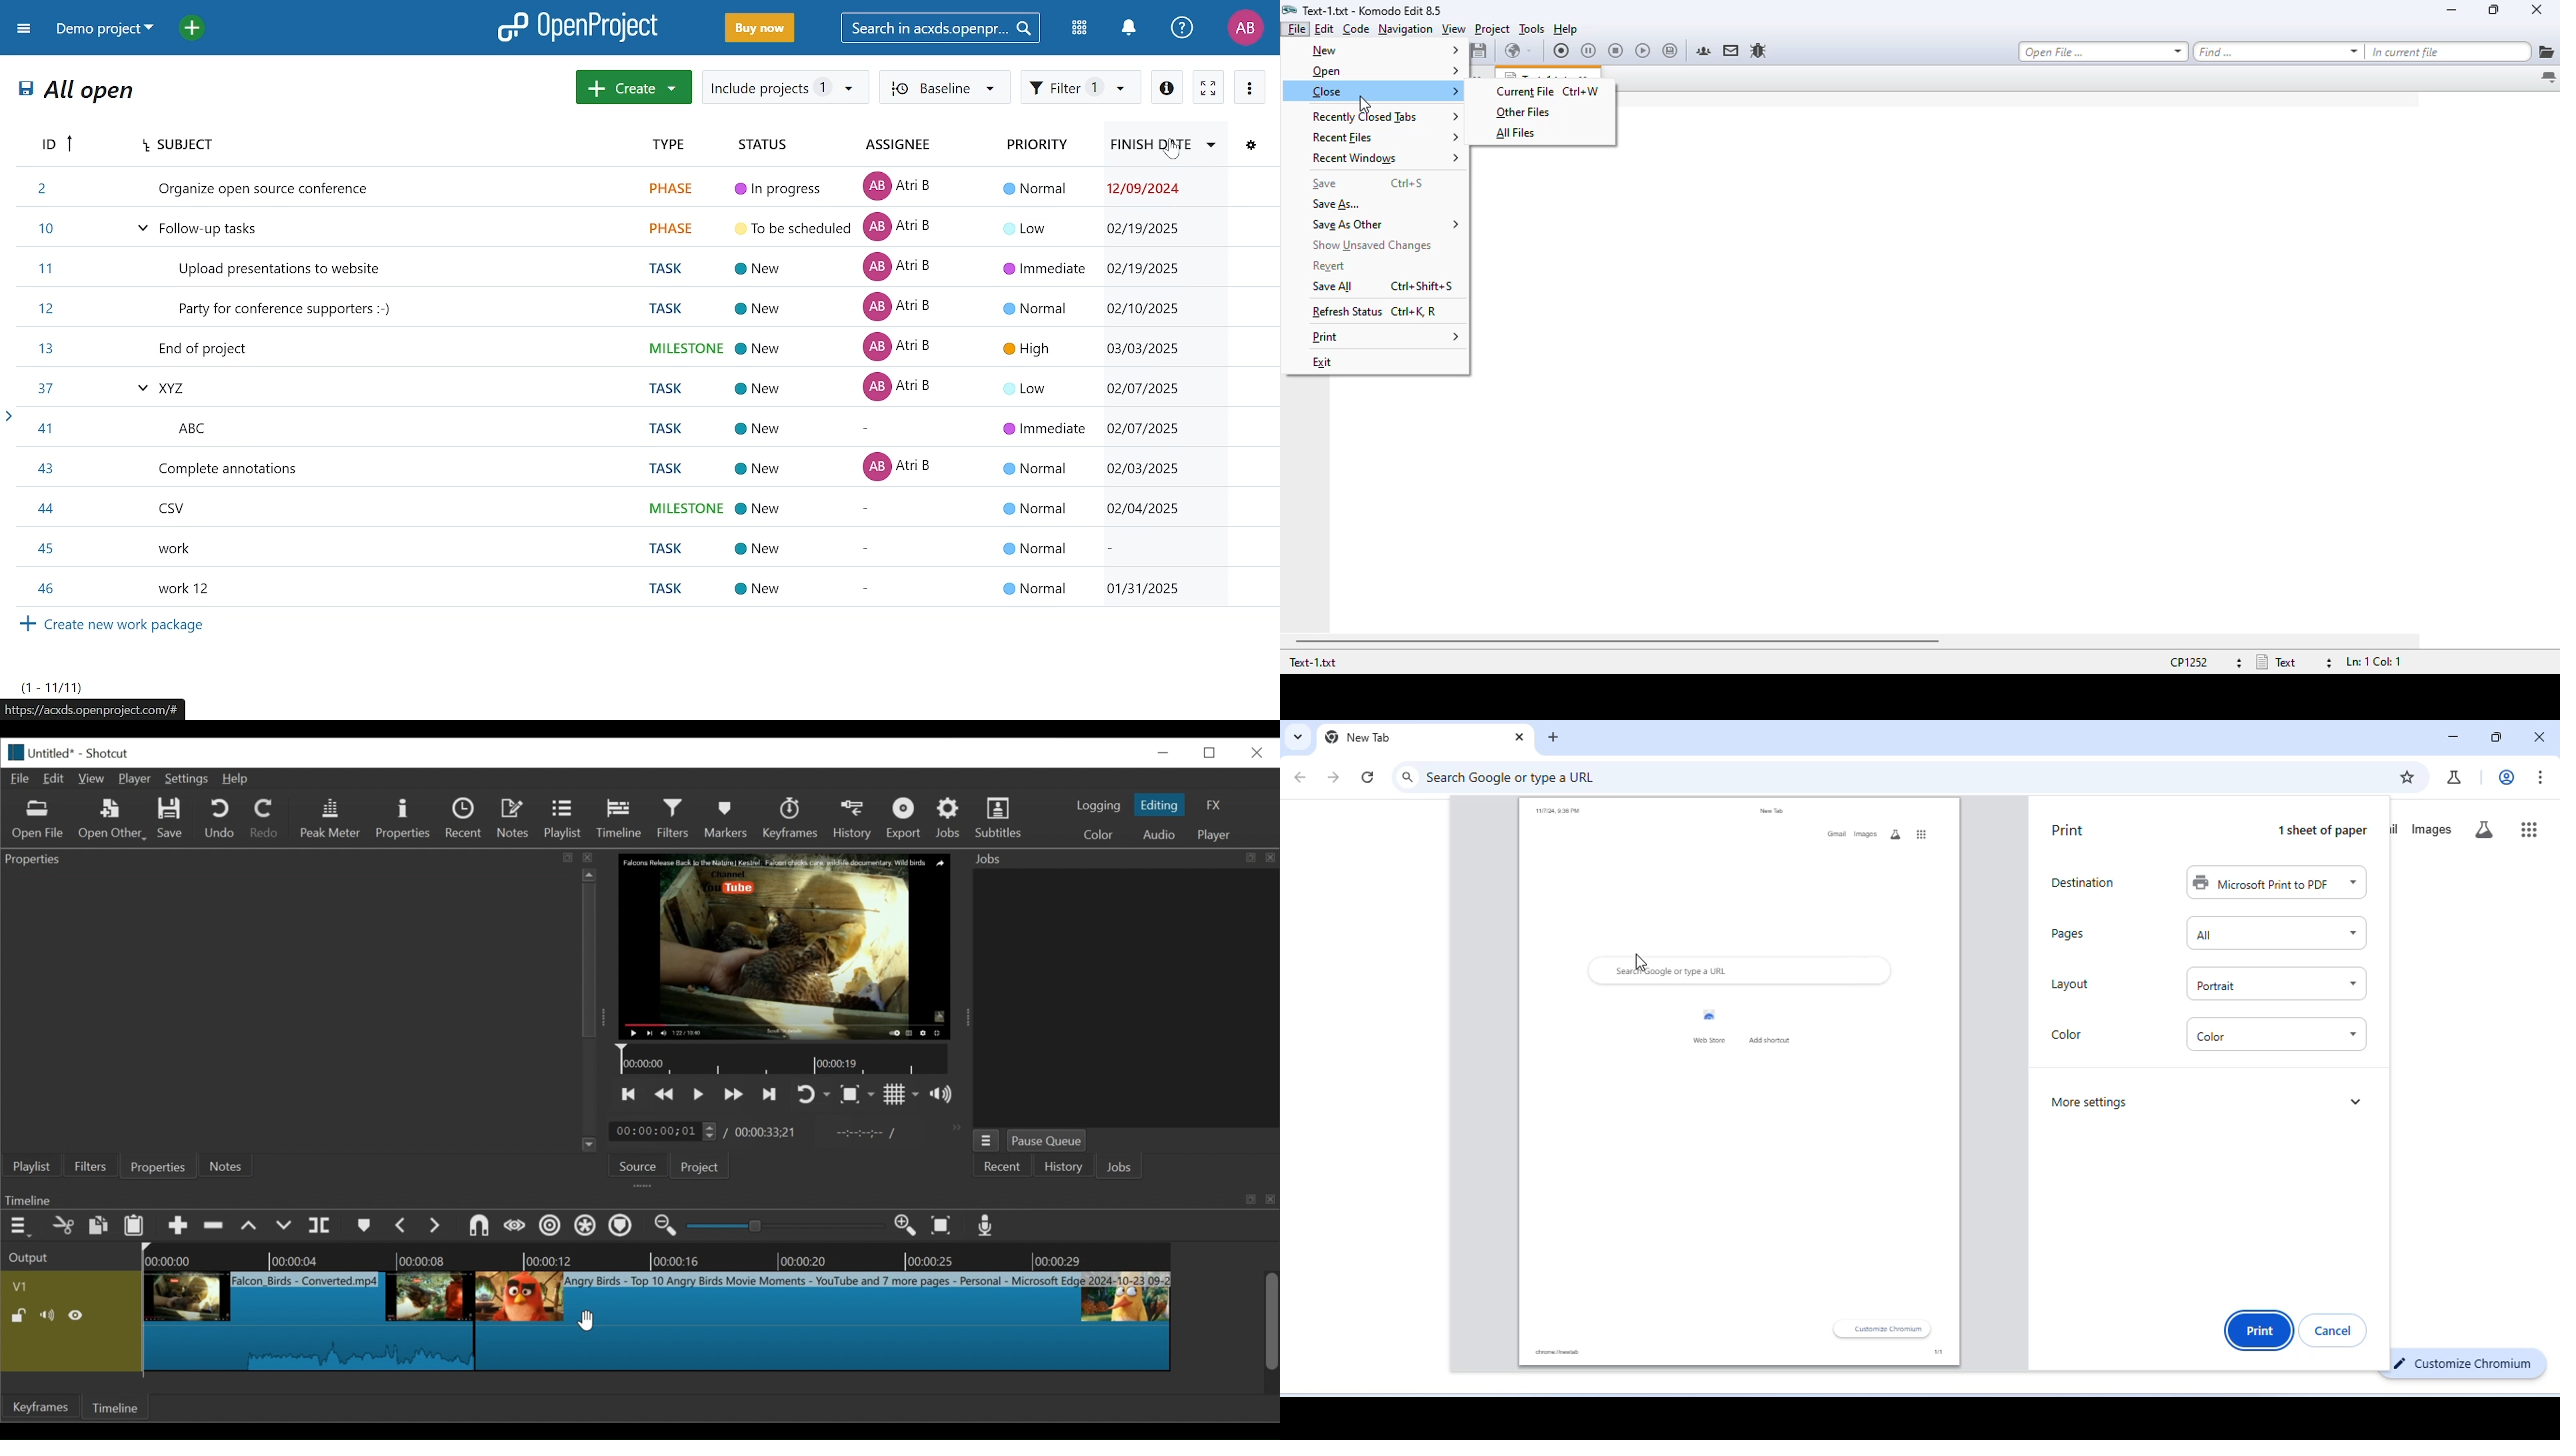 The width and height of the screenshot is (2576, 1456). Describe the element at coordinates (2259, 1330) in the screenshot. I see `print` at that location.